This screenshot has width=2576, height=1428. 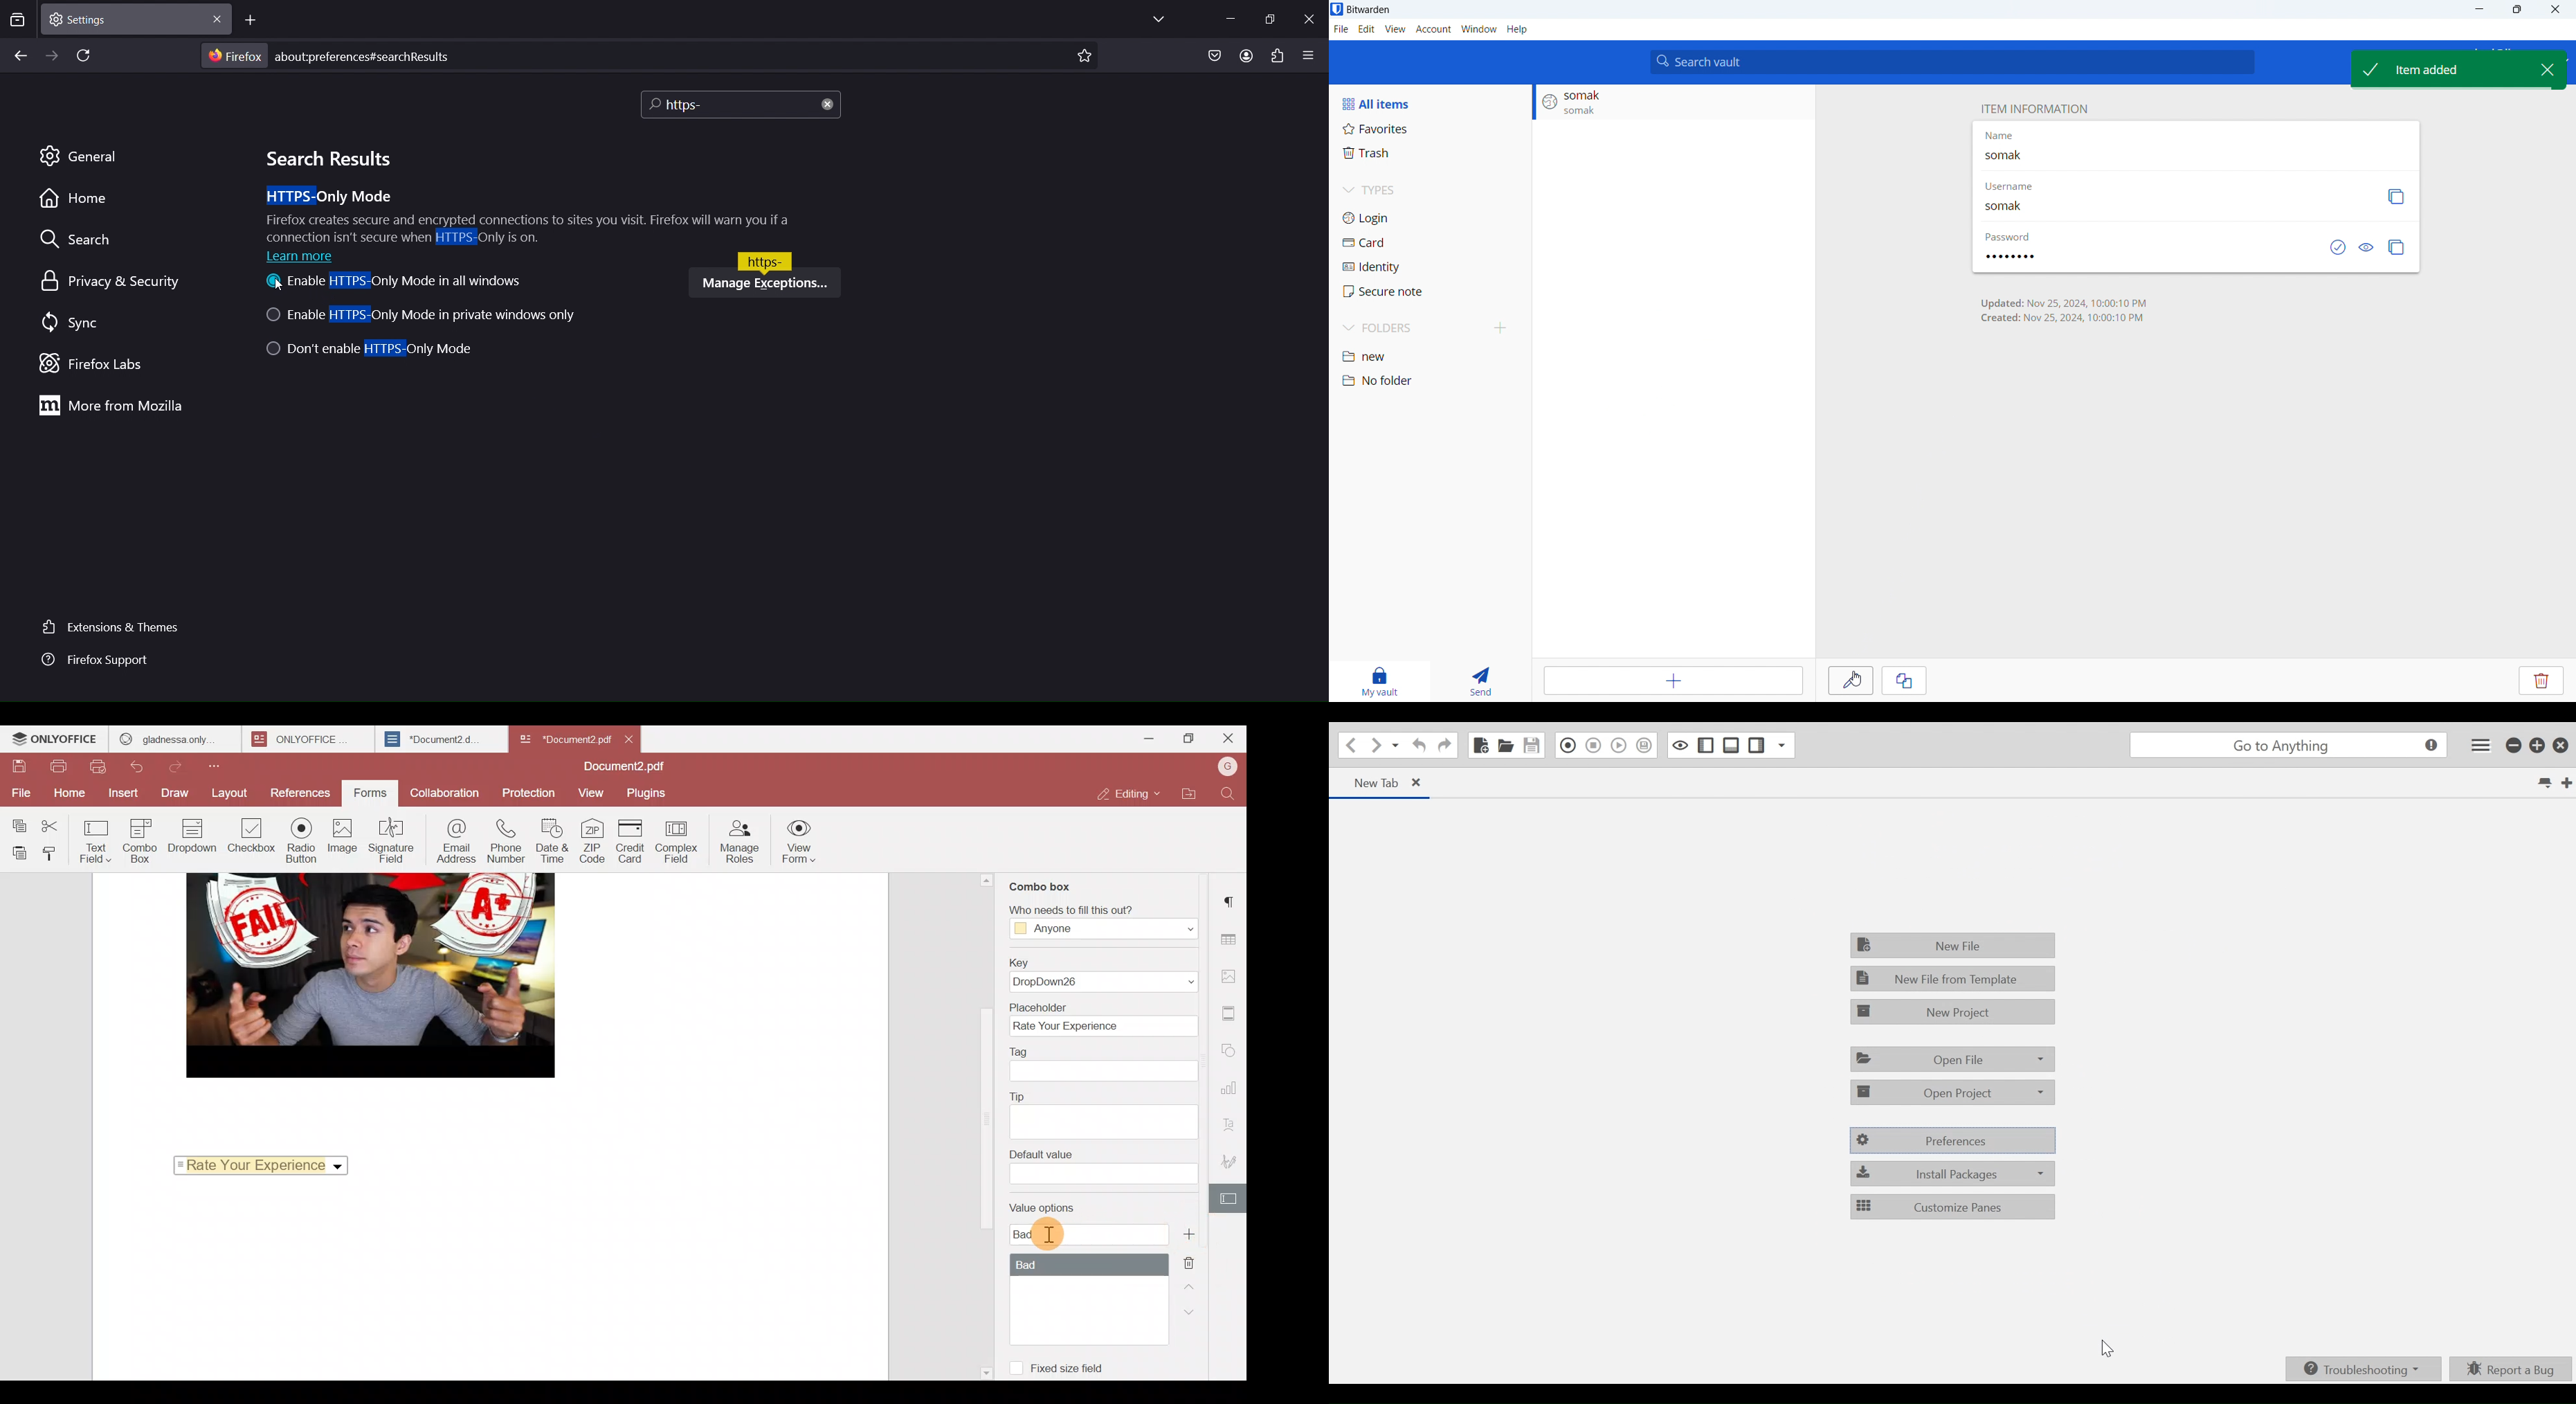 I want to click on send, so click(x=1479, y=681).